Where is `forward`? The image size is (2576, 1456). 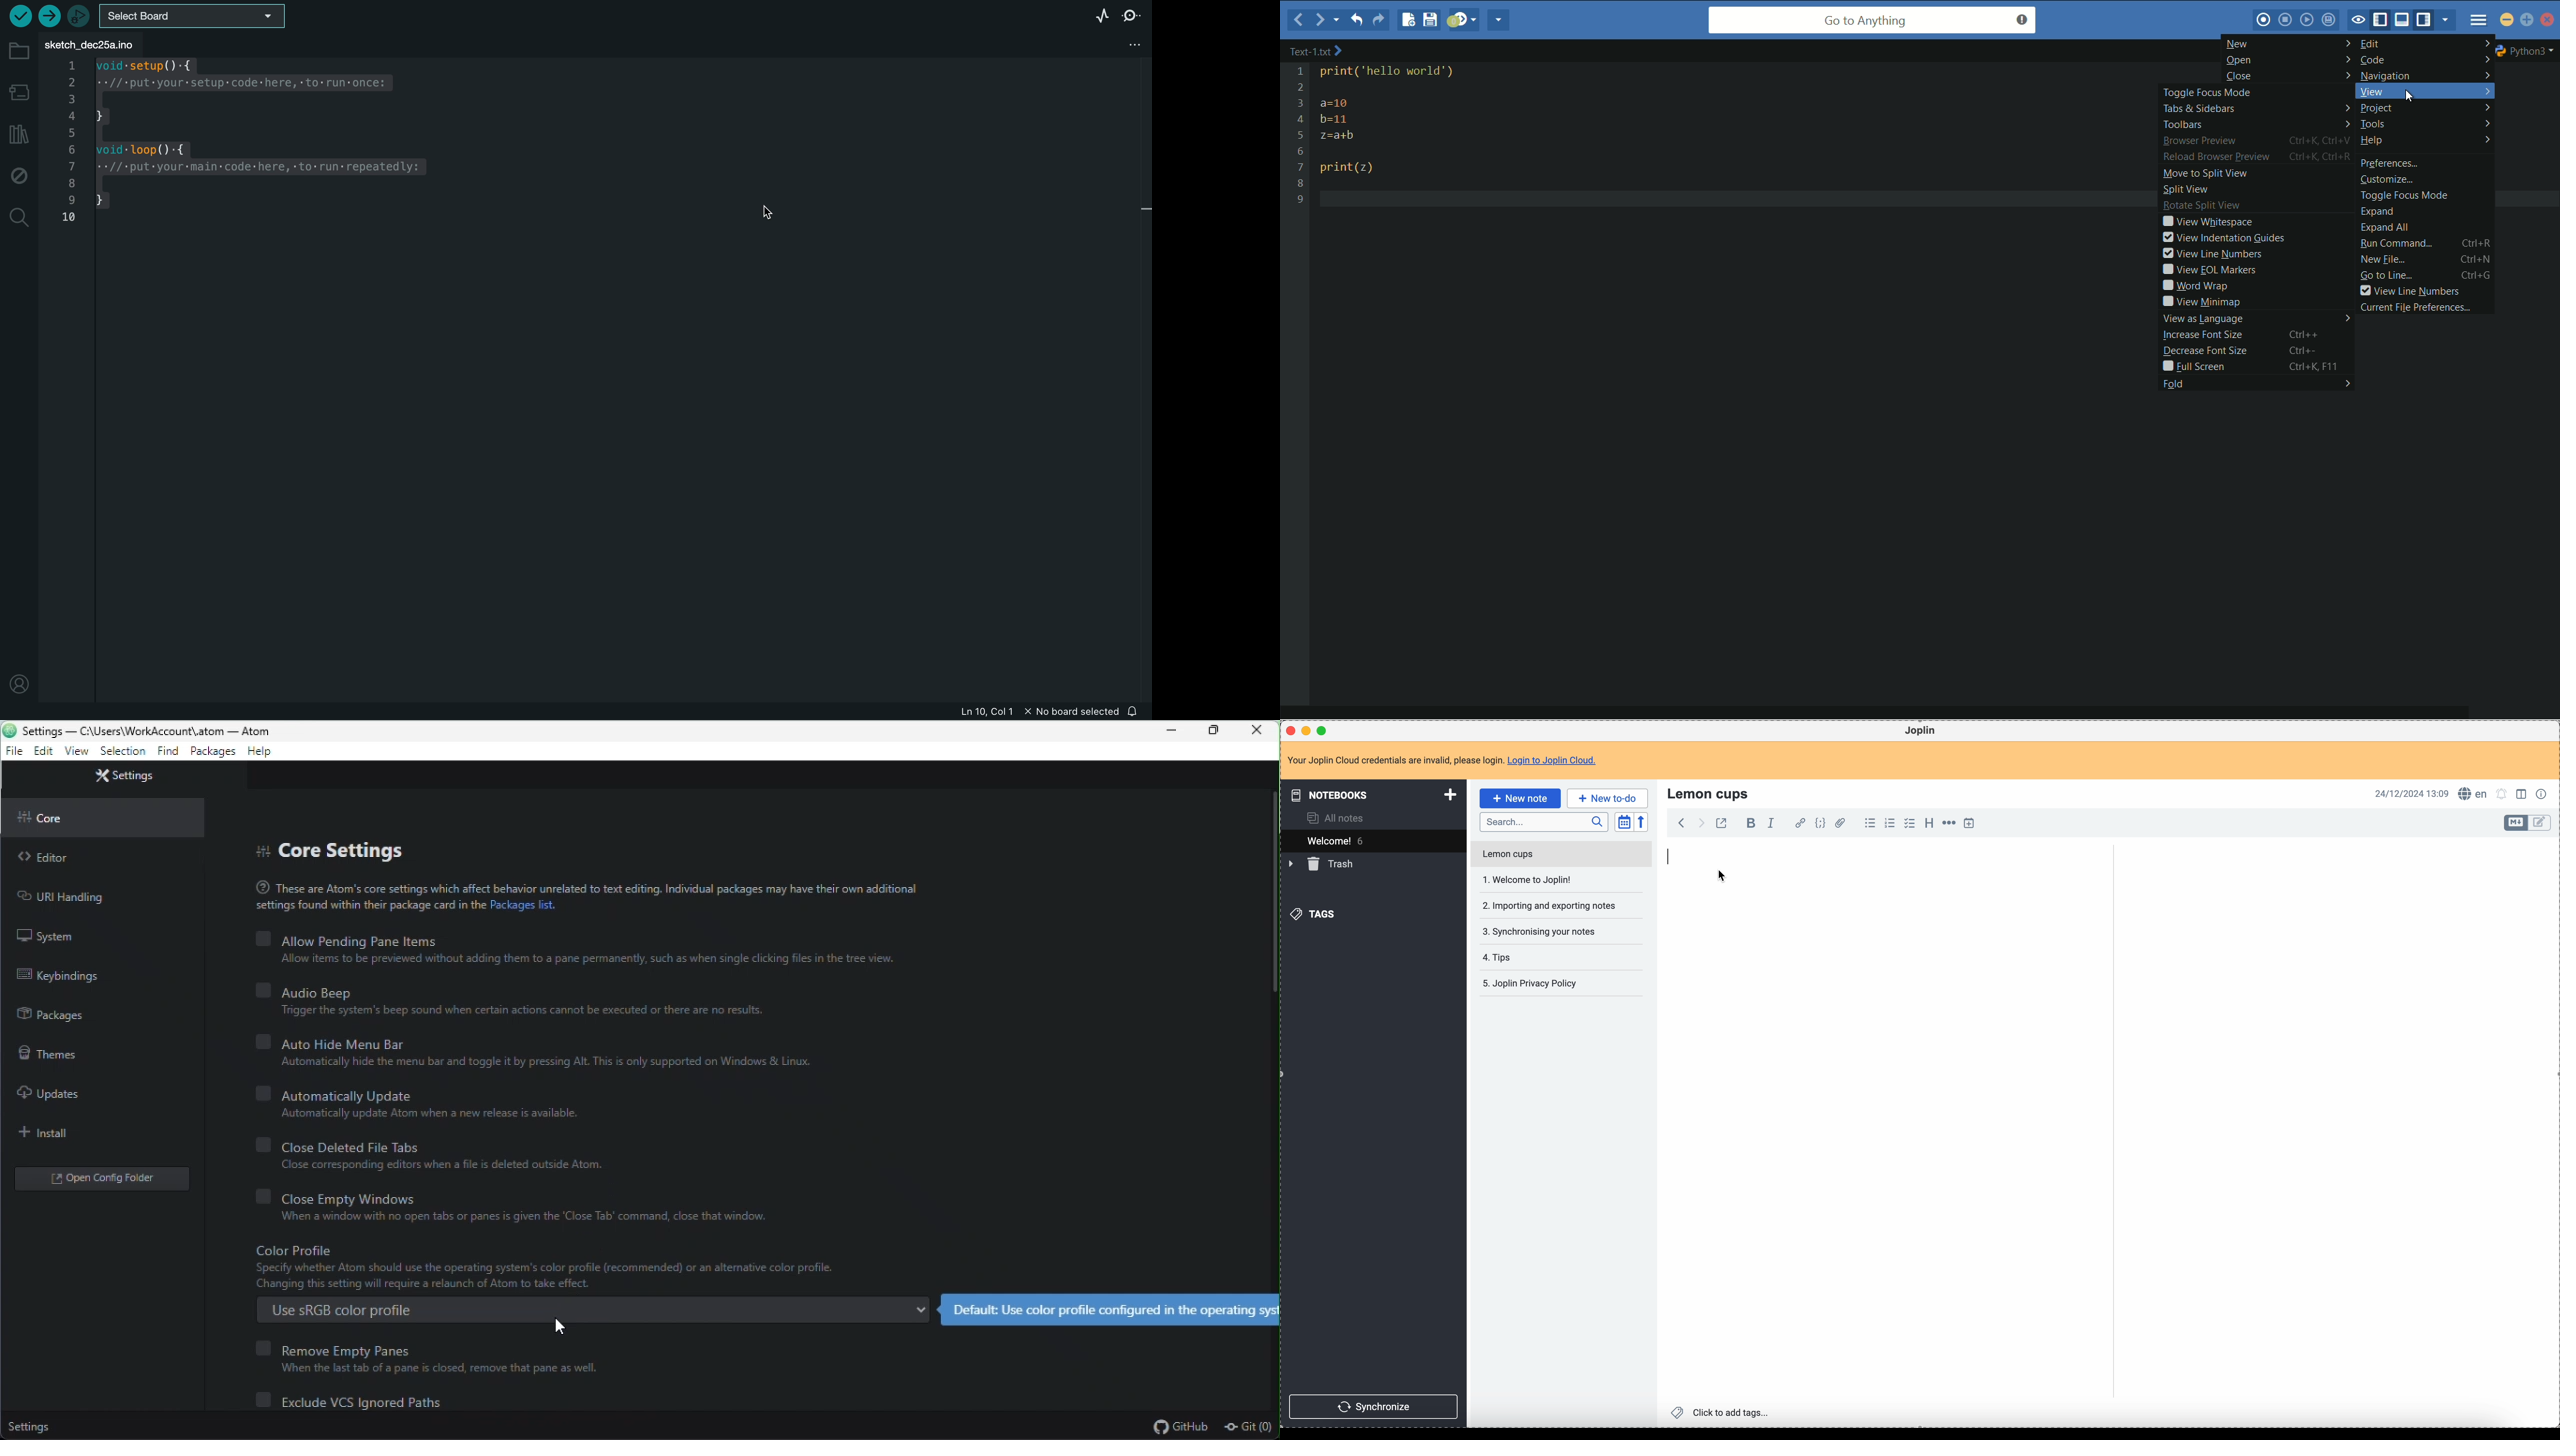 forward is located at coordinates (1317, 19).